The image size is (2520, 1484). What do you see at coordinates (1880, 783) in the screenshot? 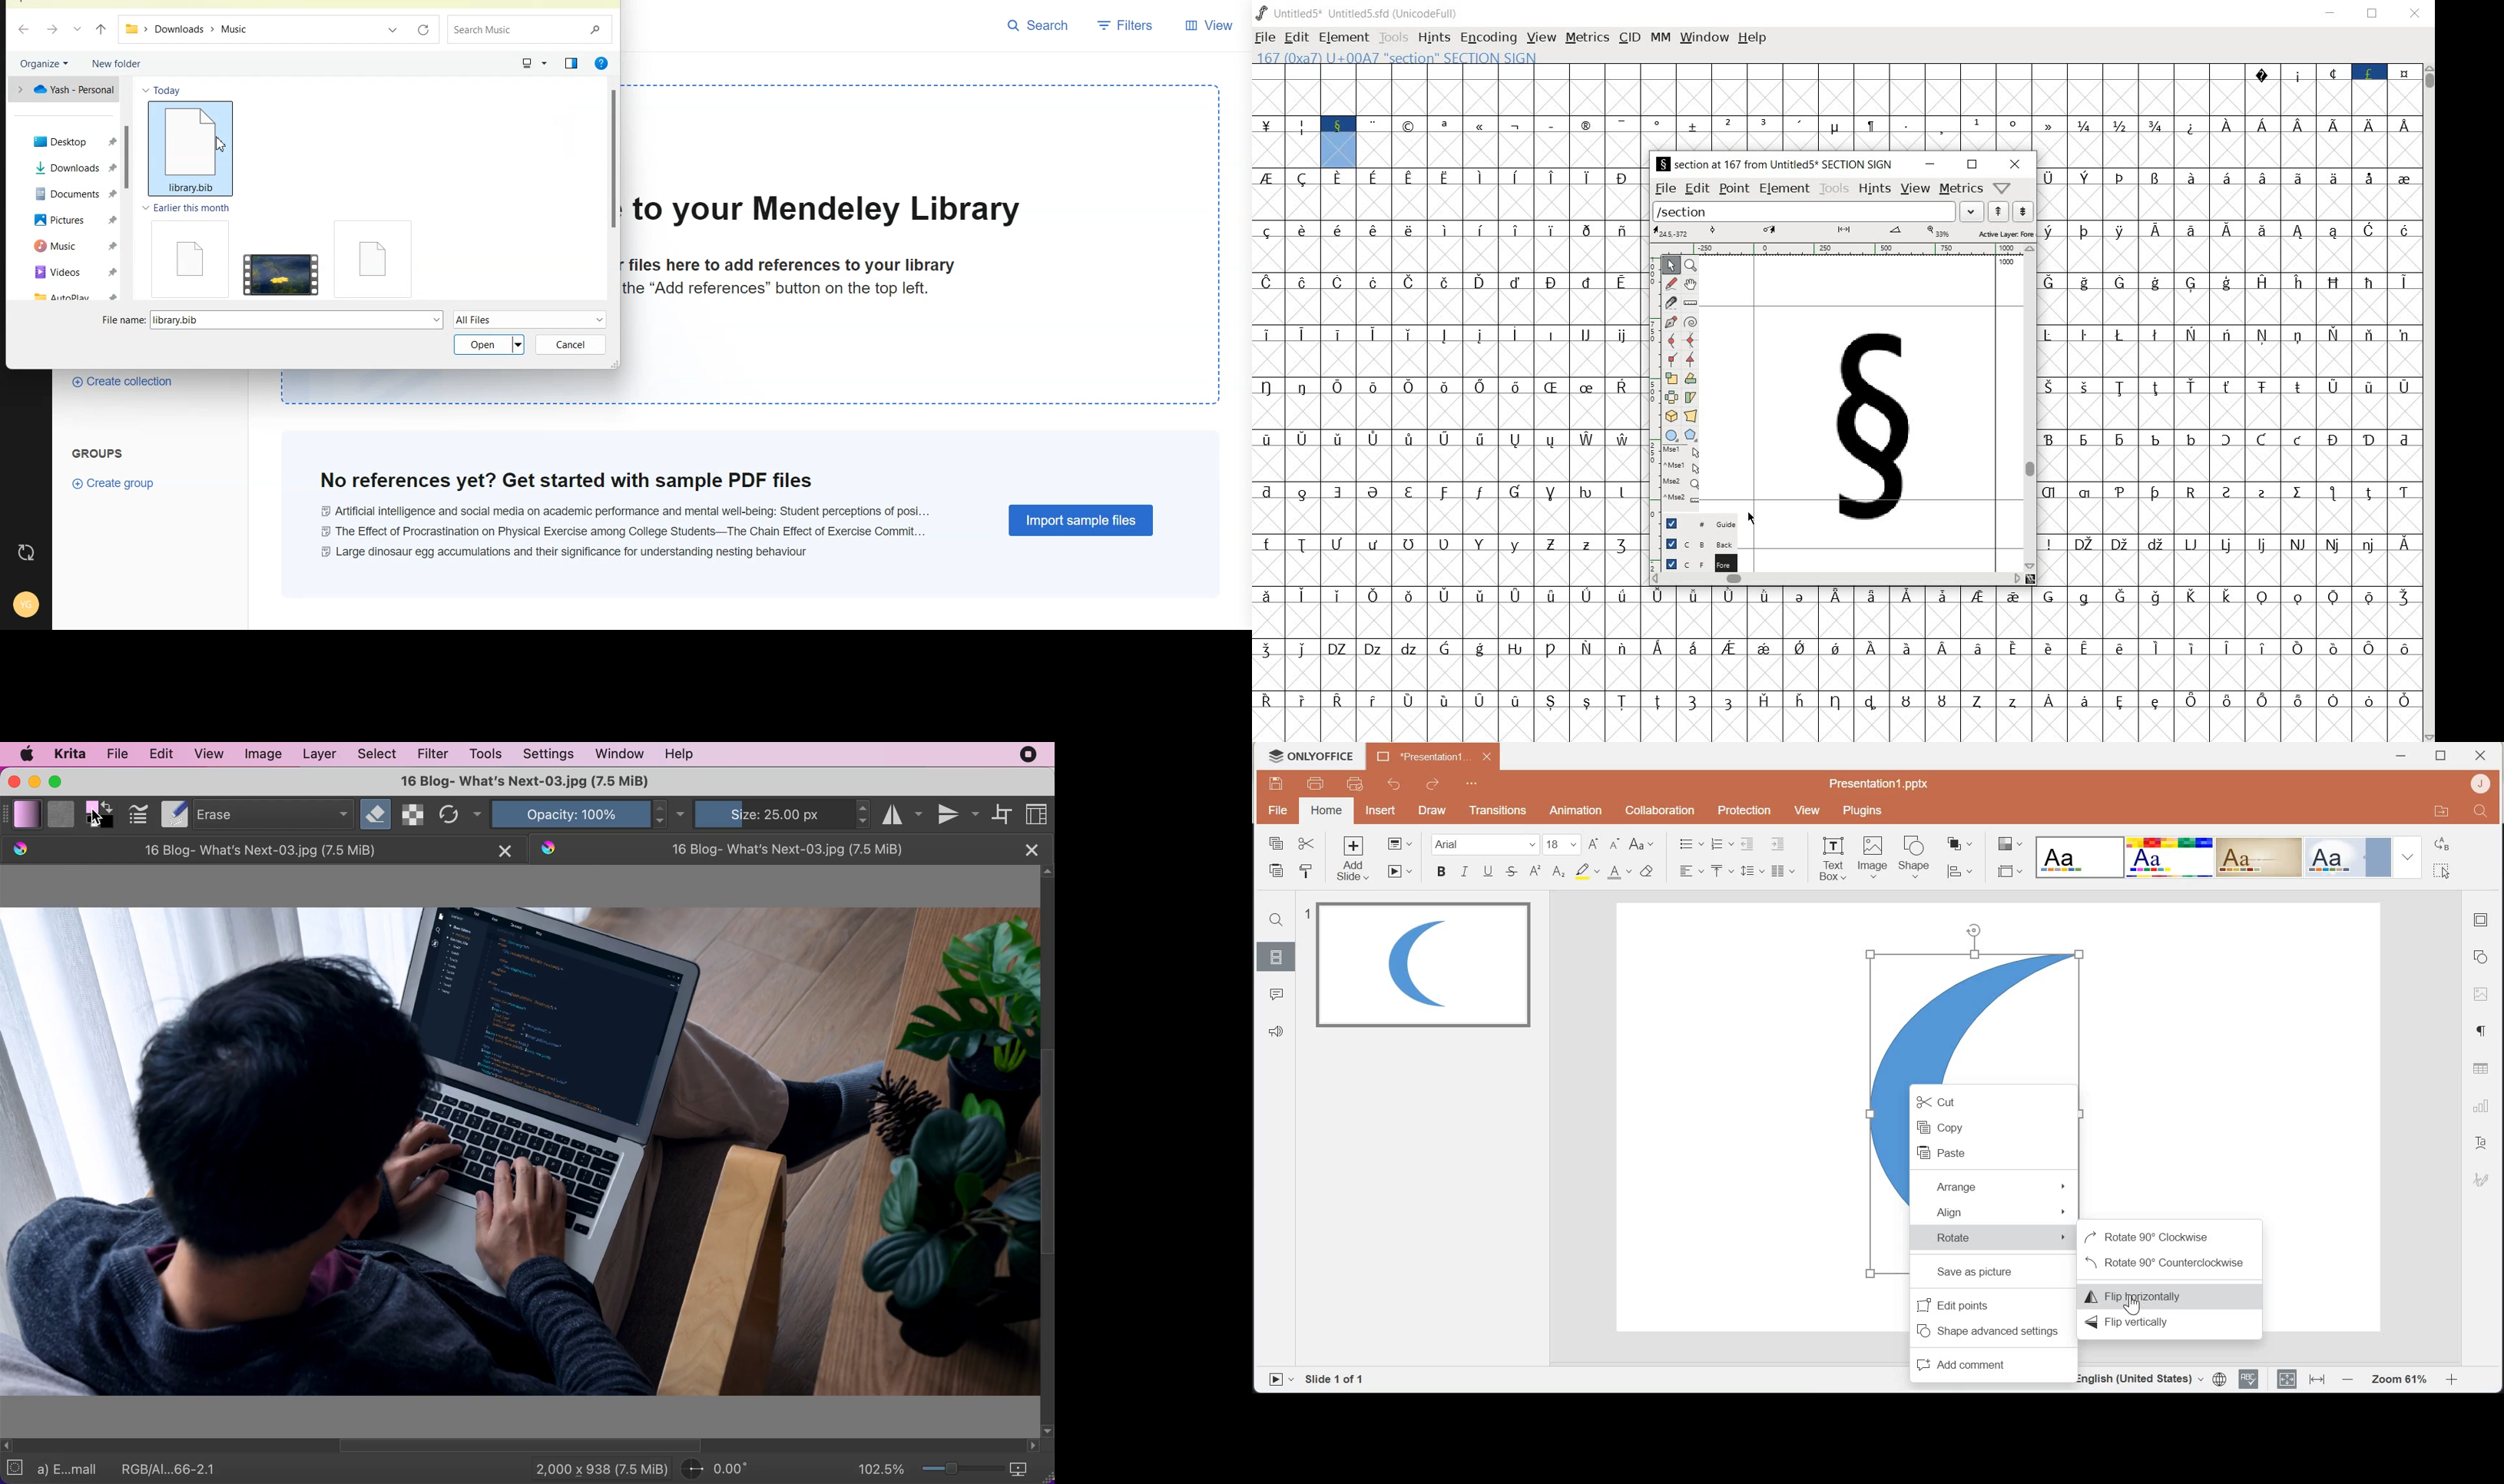
I see `Presentation1.pptx` at bounding box center [1880, 783].